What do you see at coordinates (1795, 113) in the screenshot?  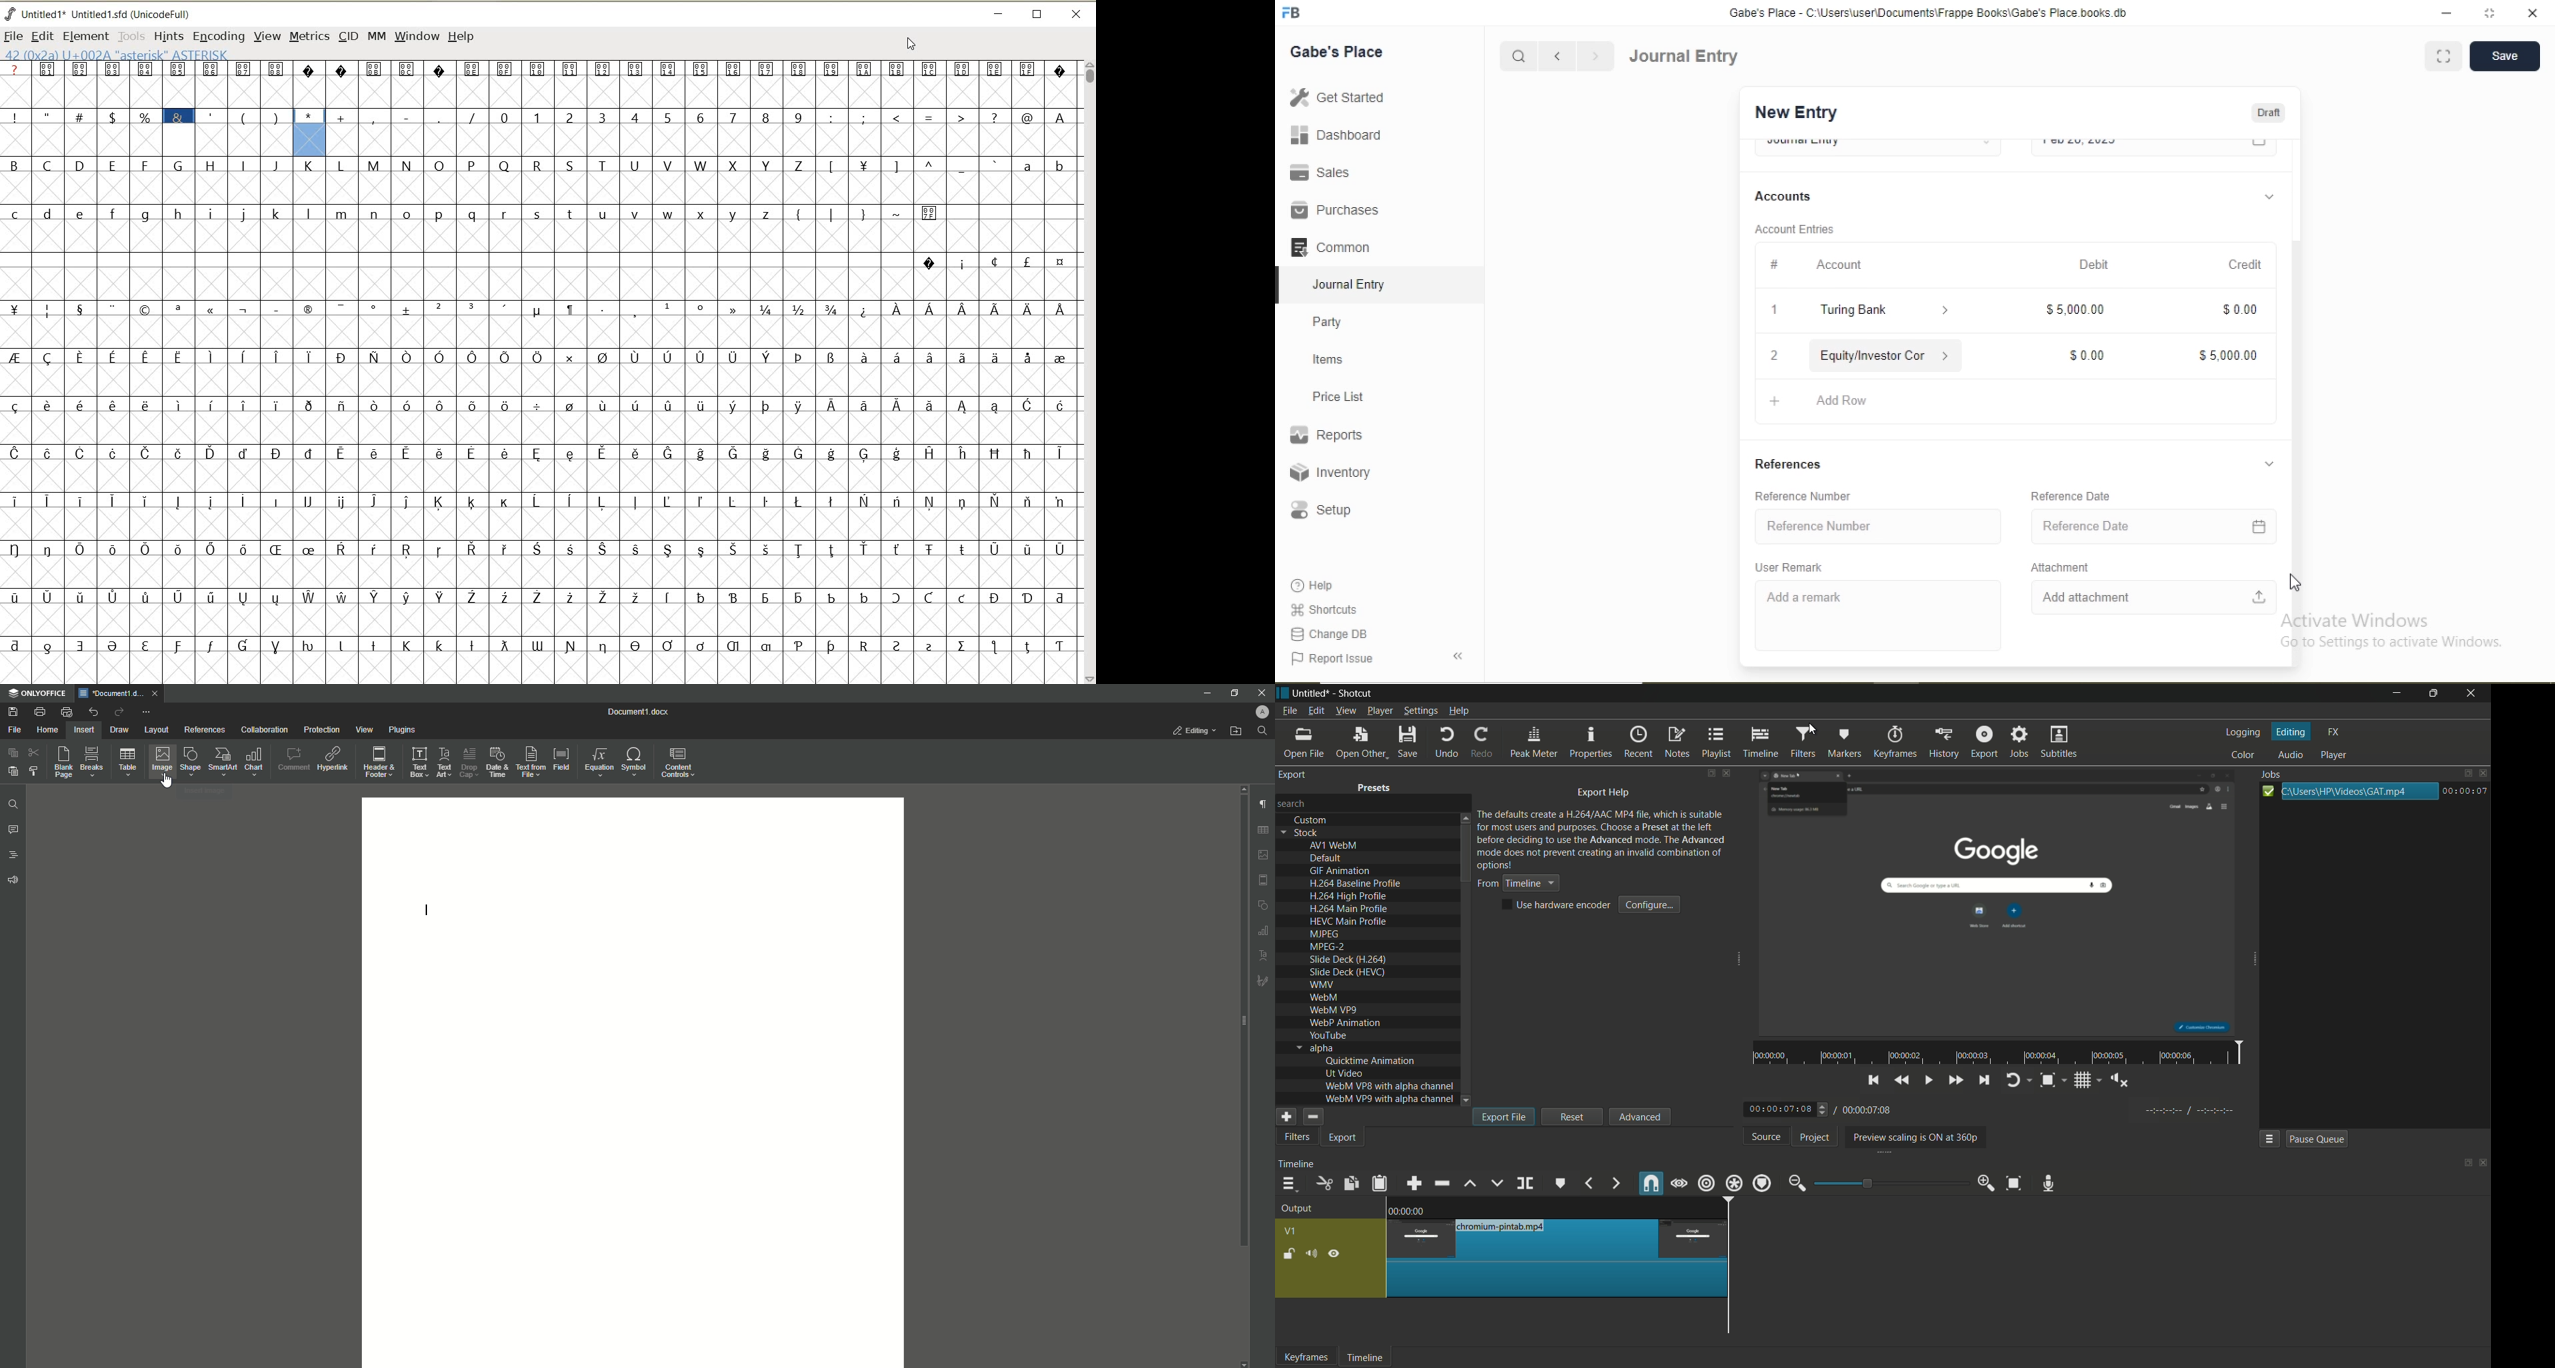 I see `New Entry` at bounding box center [1795, 113].